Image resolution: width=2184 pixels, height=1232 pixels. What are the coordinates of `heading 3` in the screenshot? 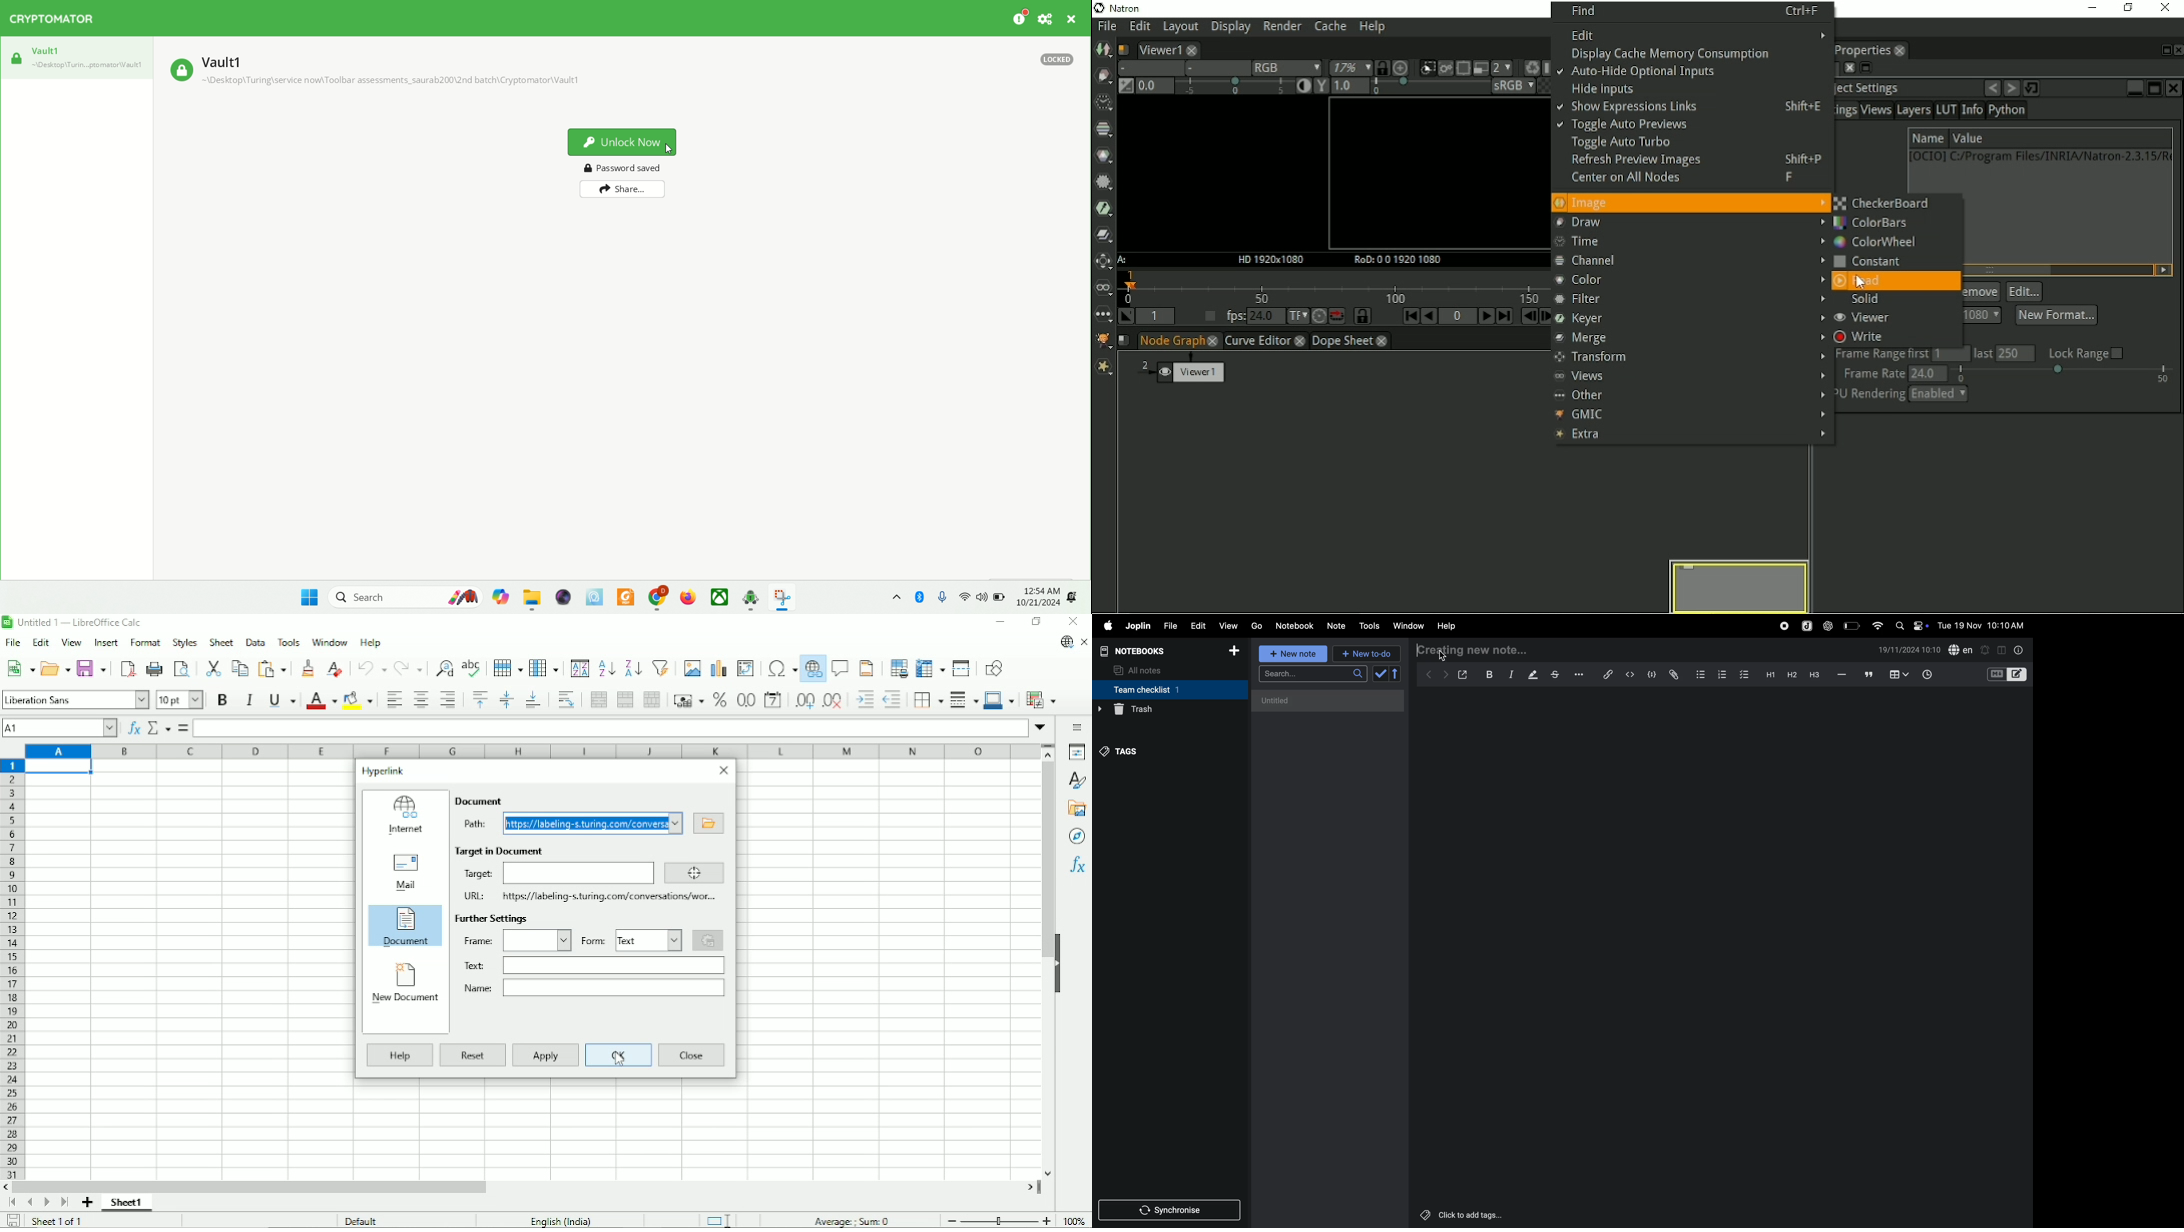 It's located at (1814, 674).